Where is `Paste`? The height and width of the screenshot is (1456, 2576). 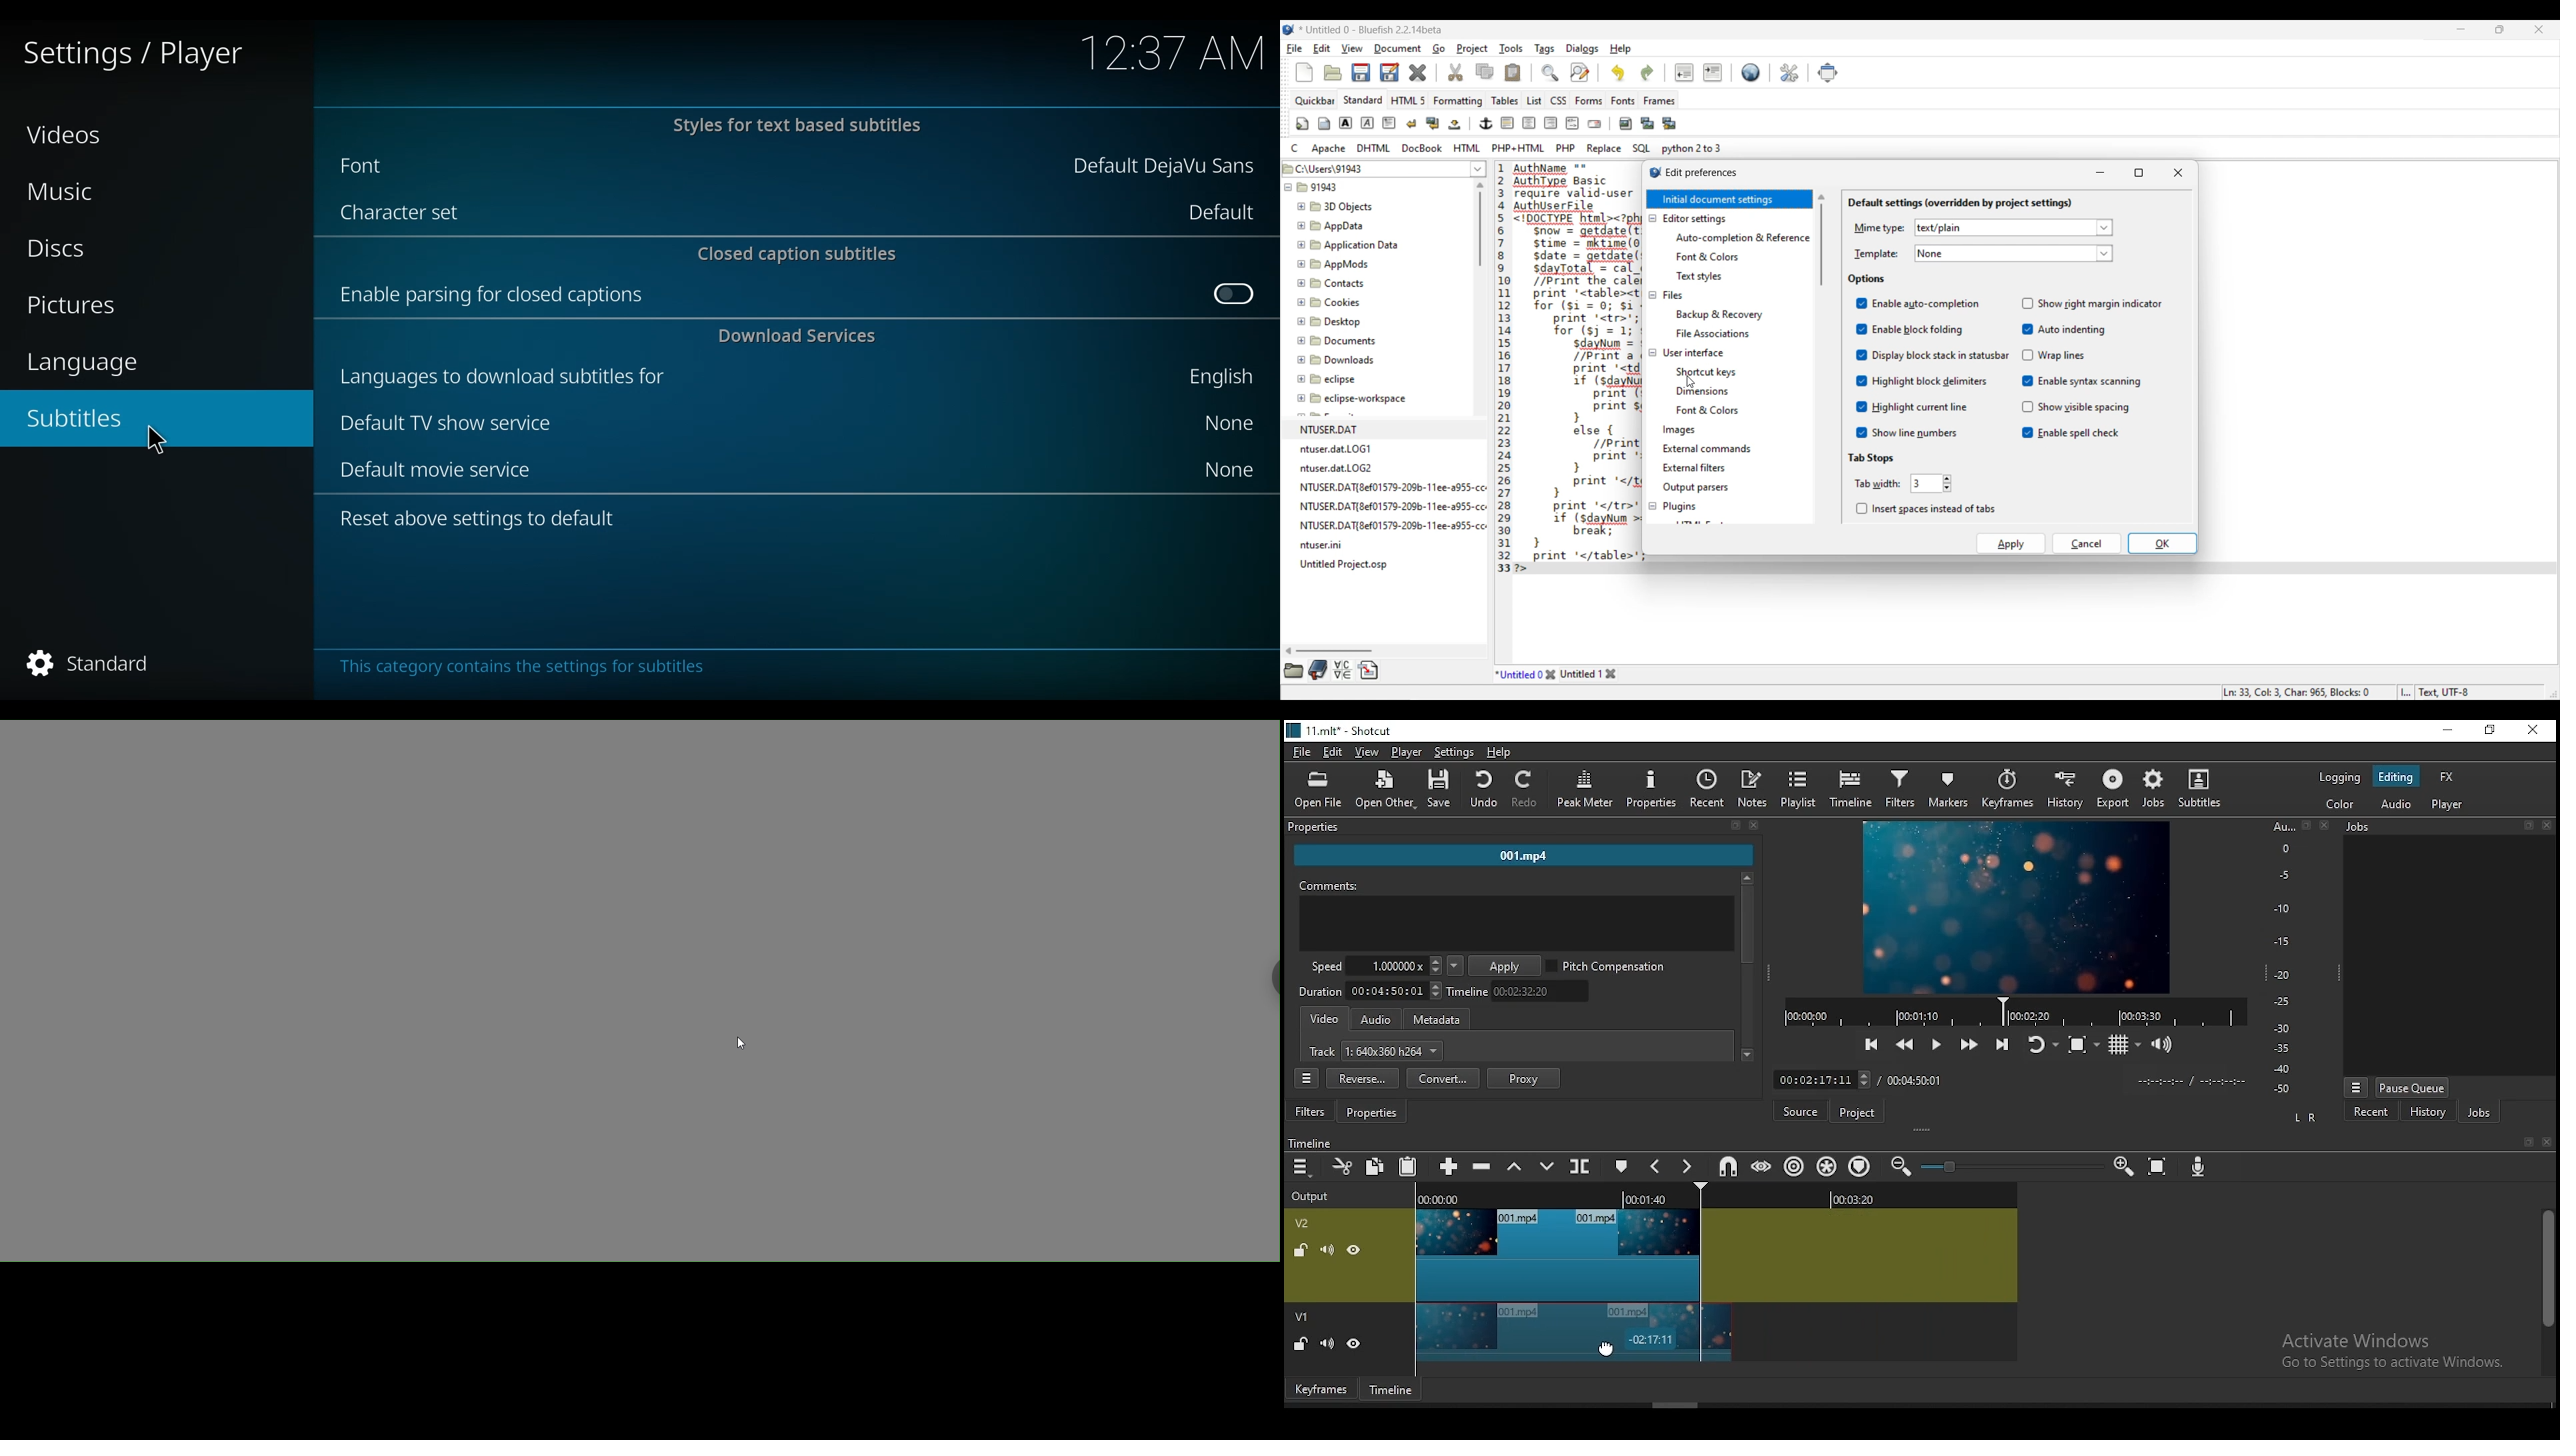
Paste is located at coordinates (1513, 73).